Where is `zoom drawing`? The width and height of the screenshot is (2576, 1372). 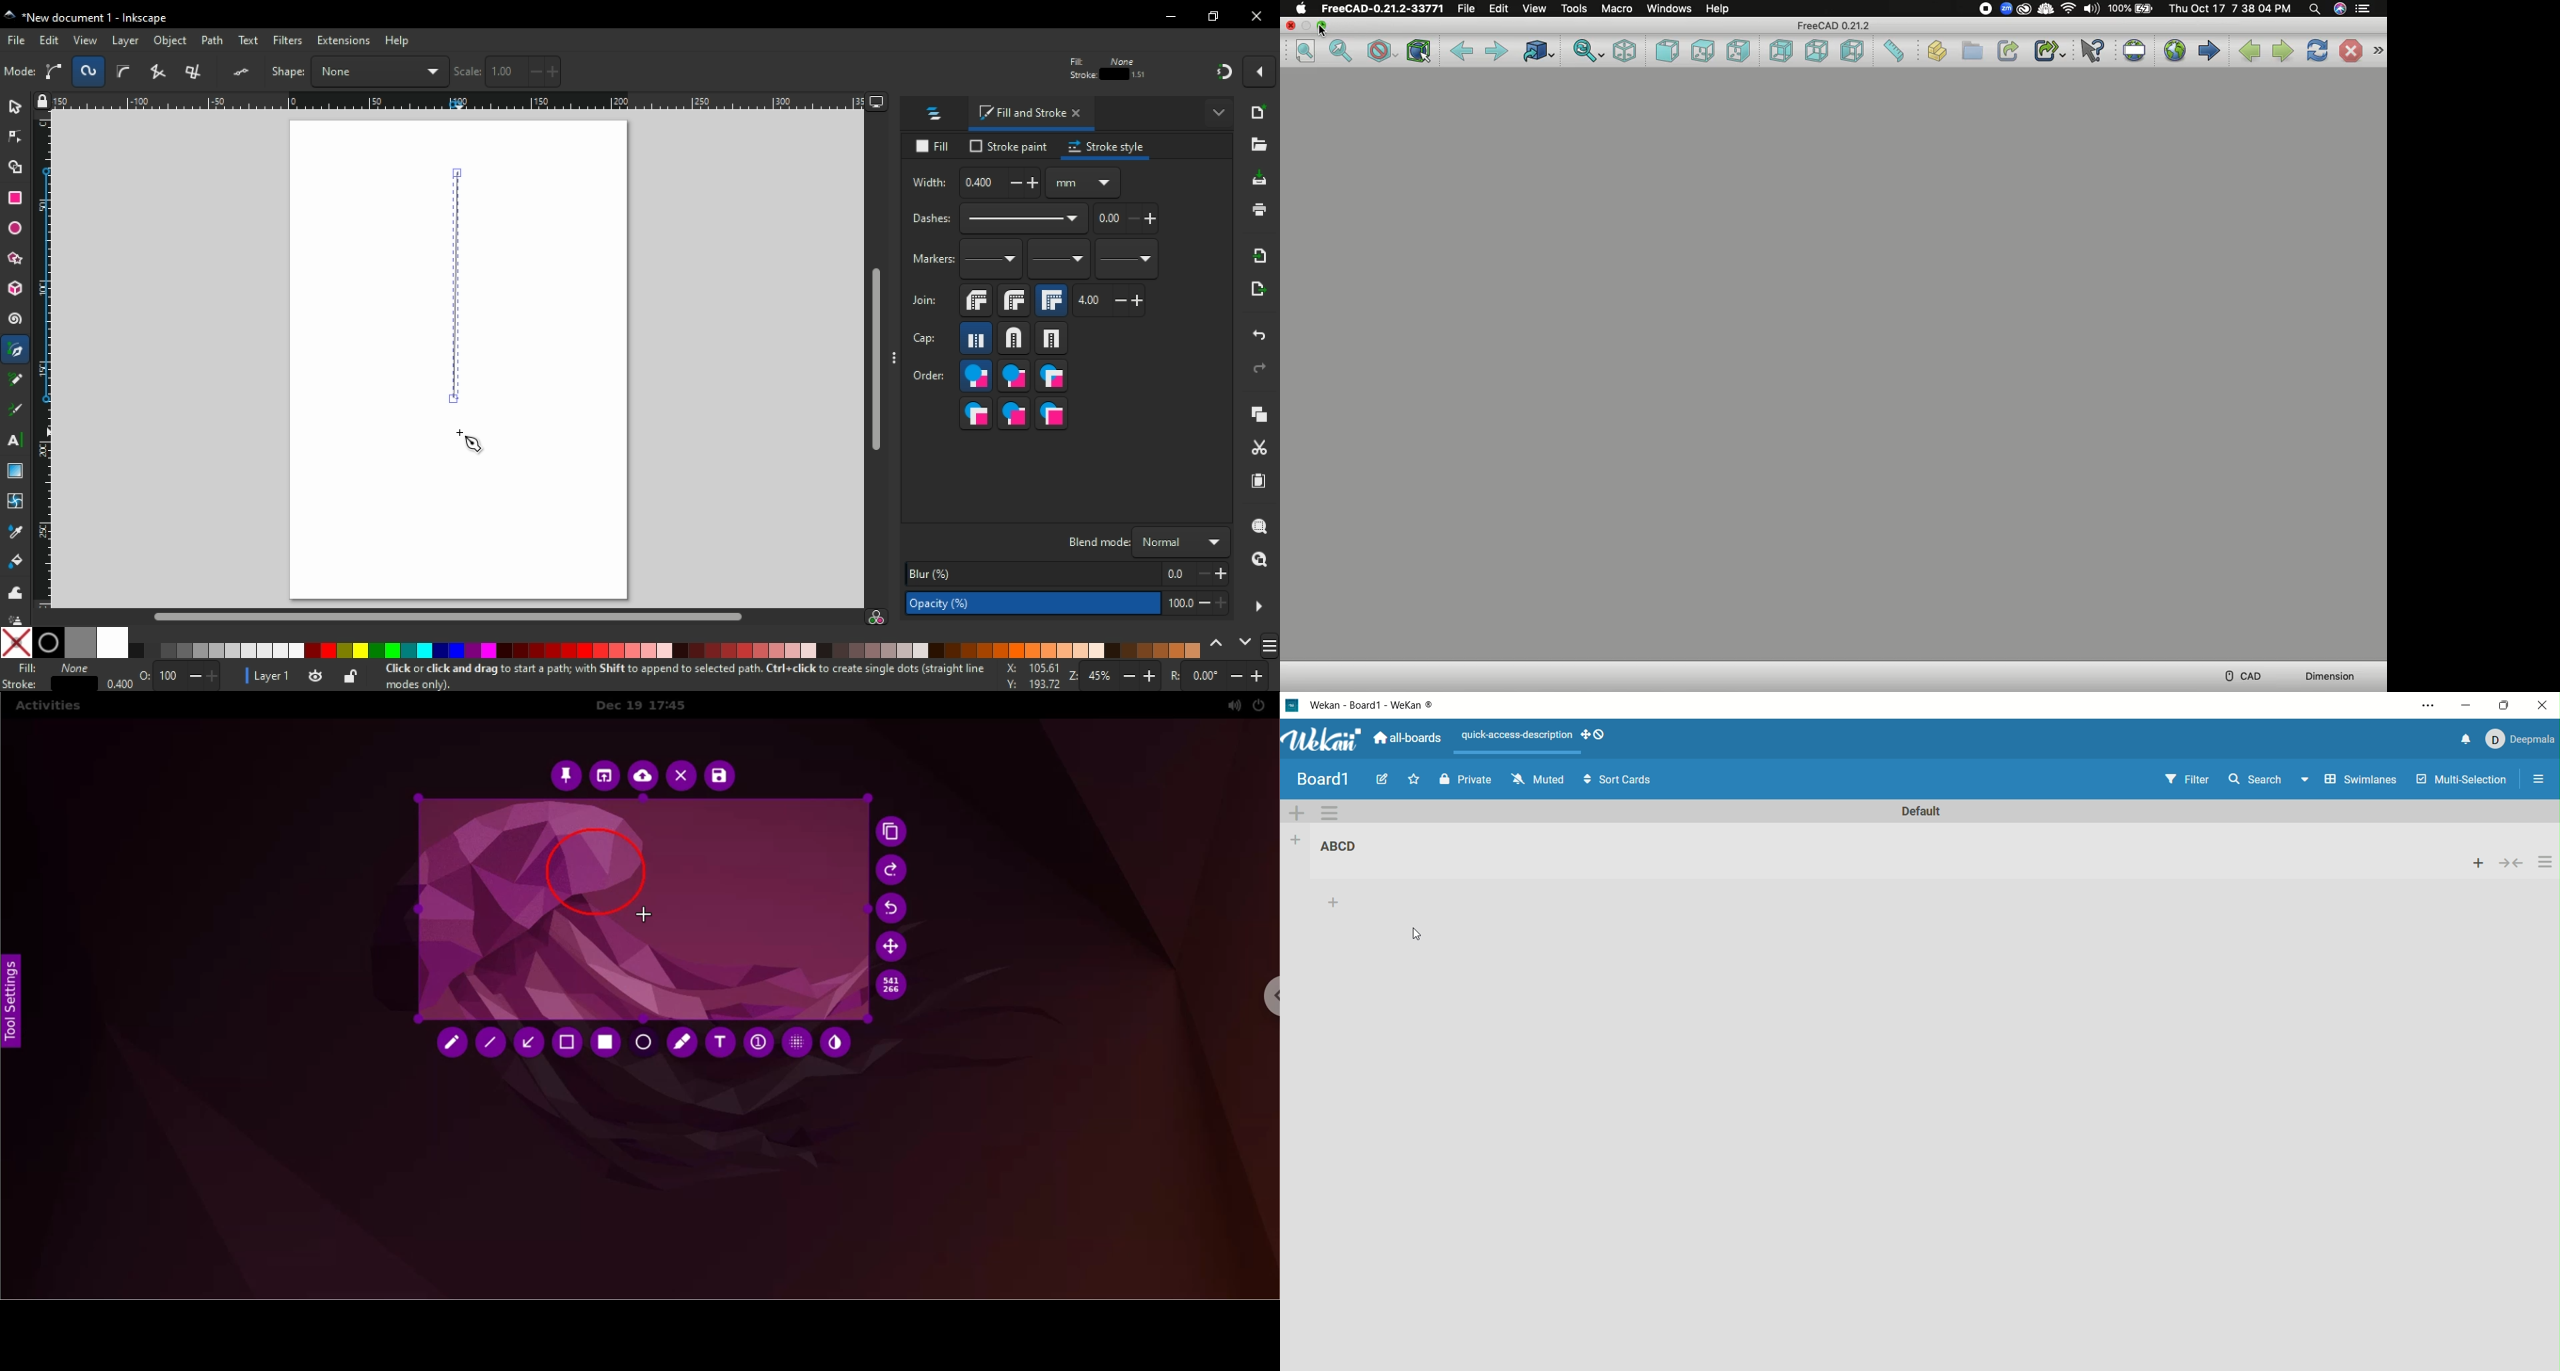
zoom drawing is located at coordinates (1259, 565).